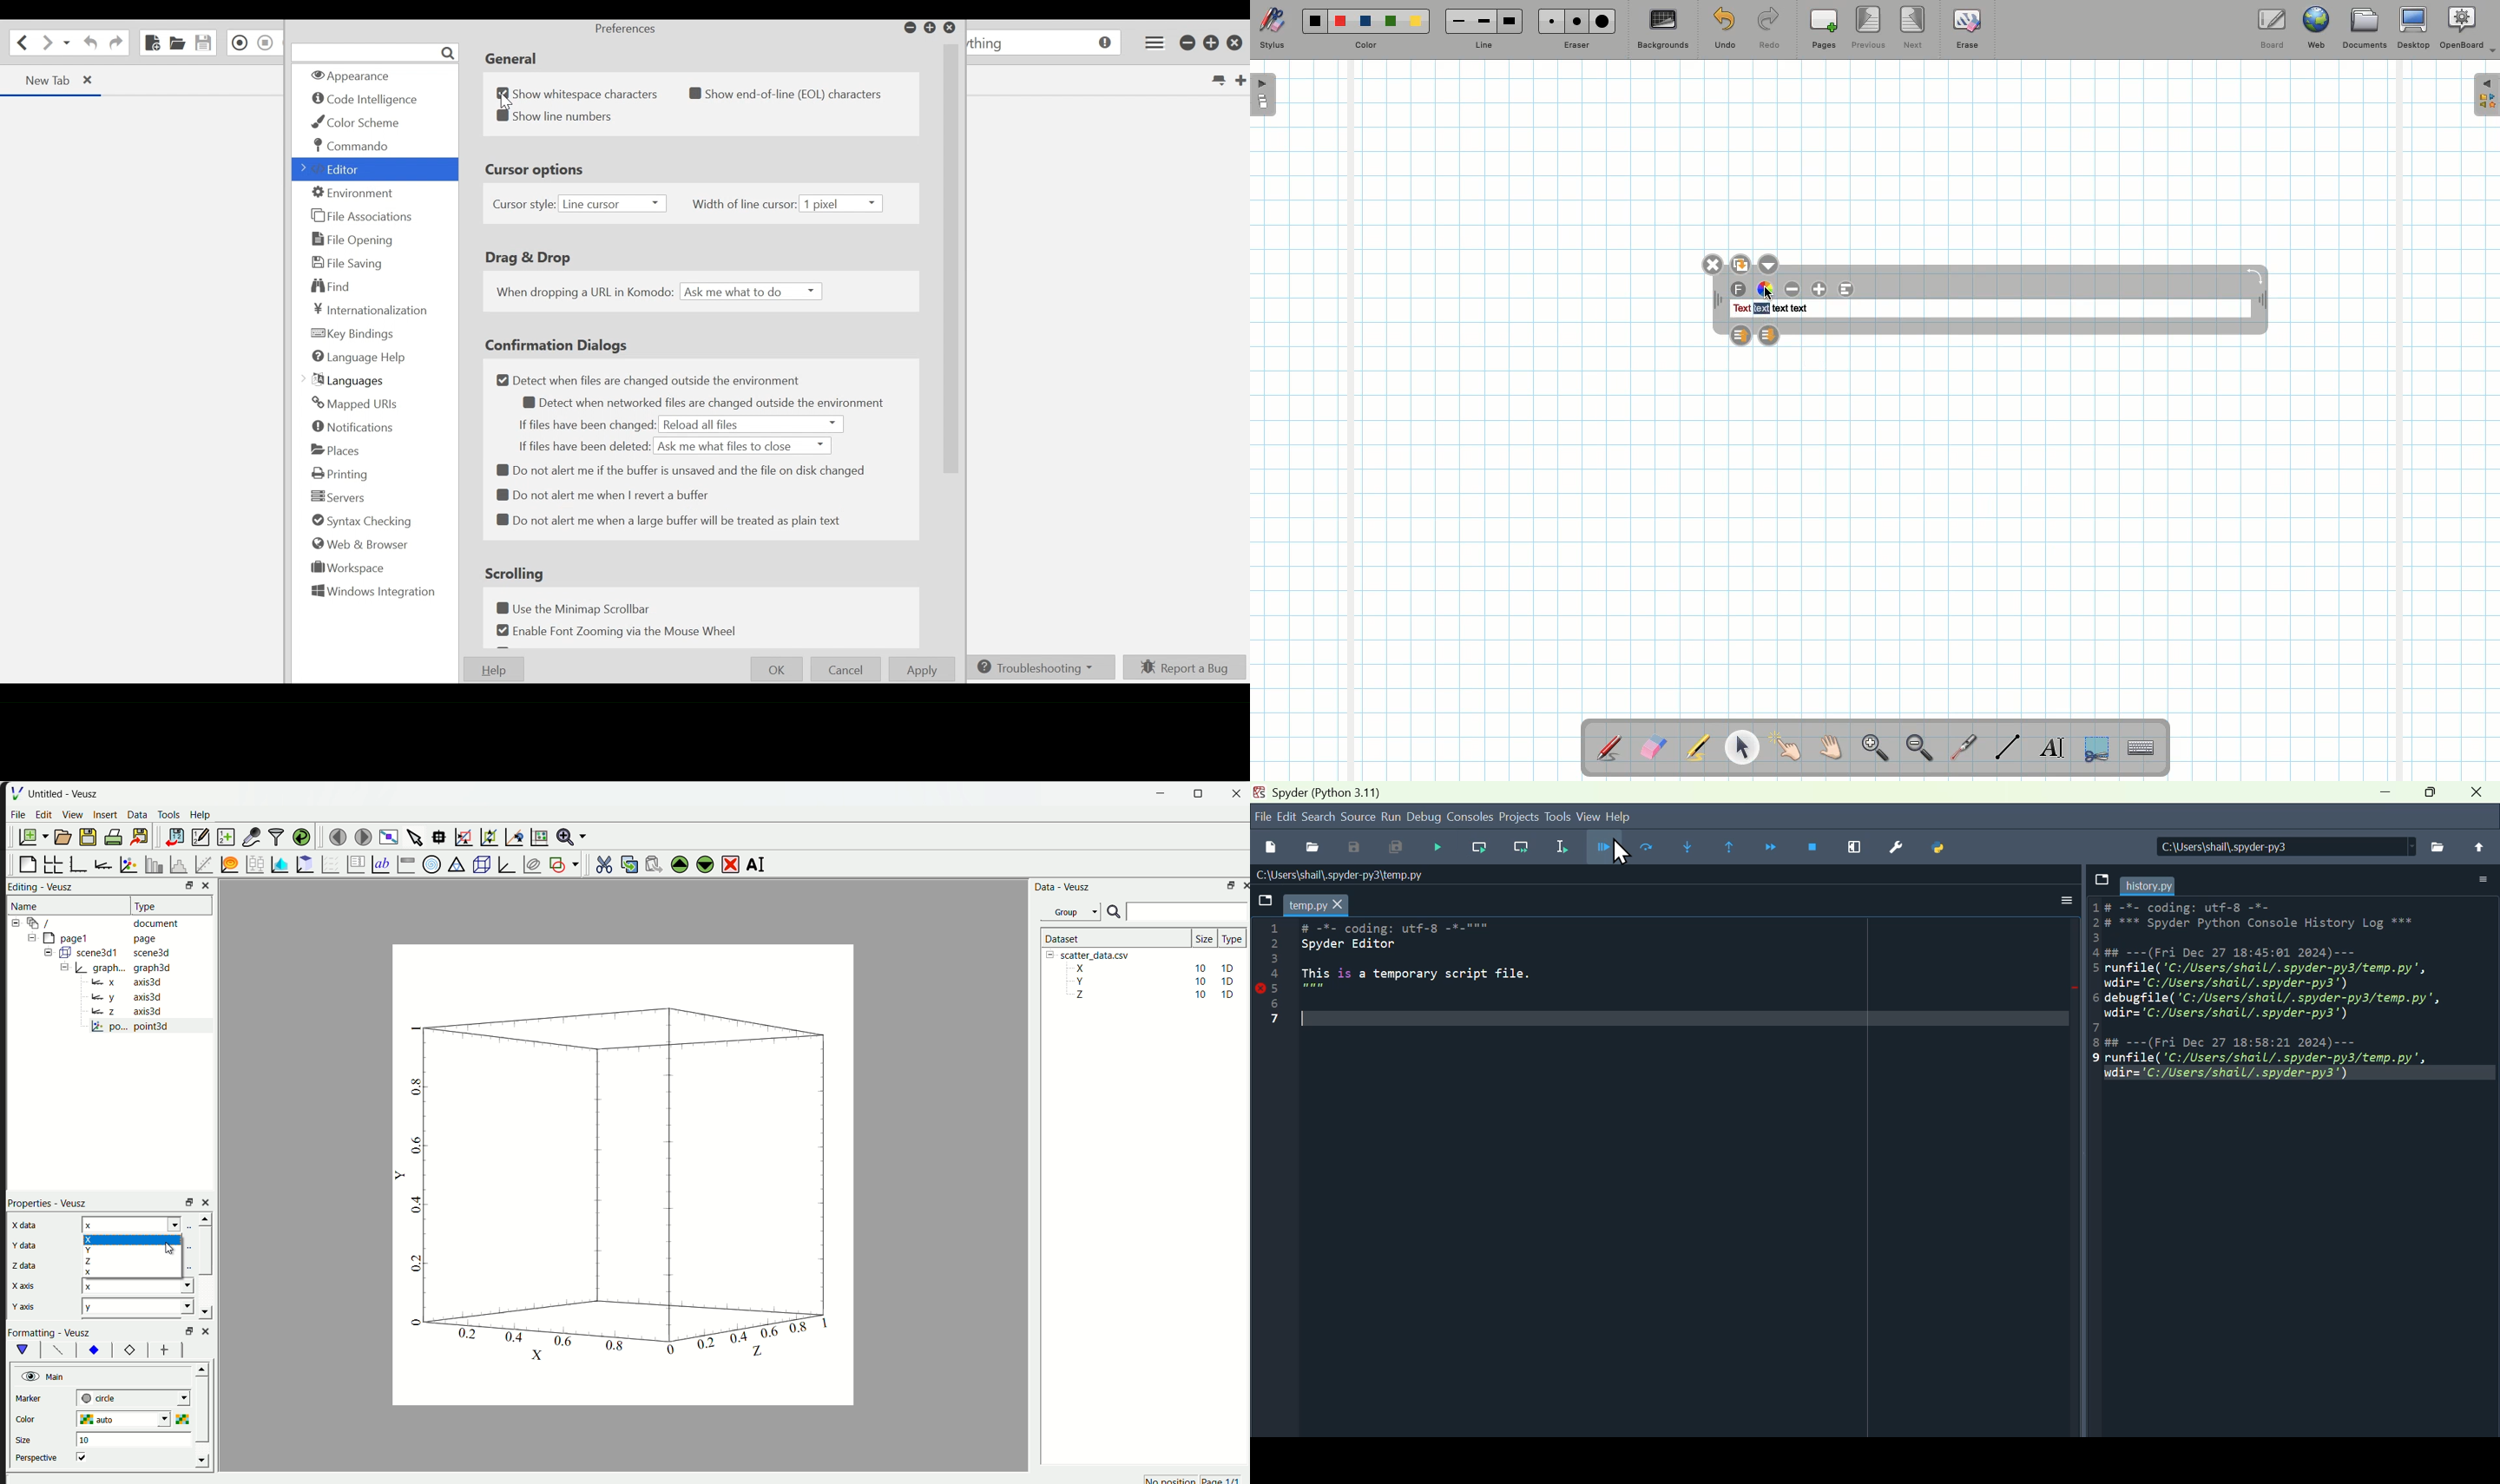 The width and height of the screenshot is (2520, 1484). I want to click on view plot full screen, so click(387, 835).